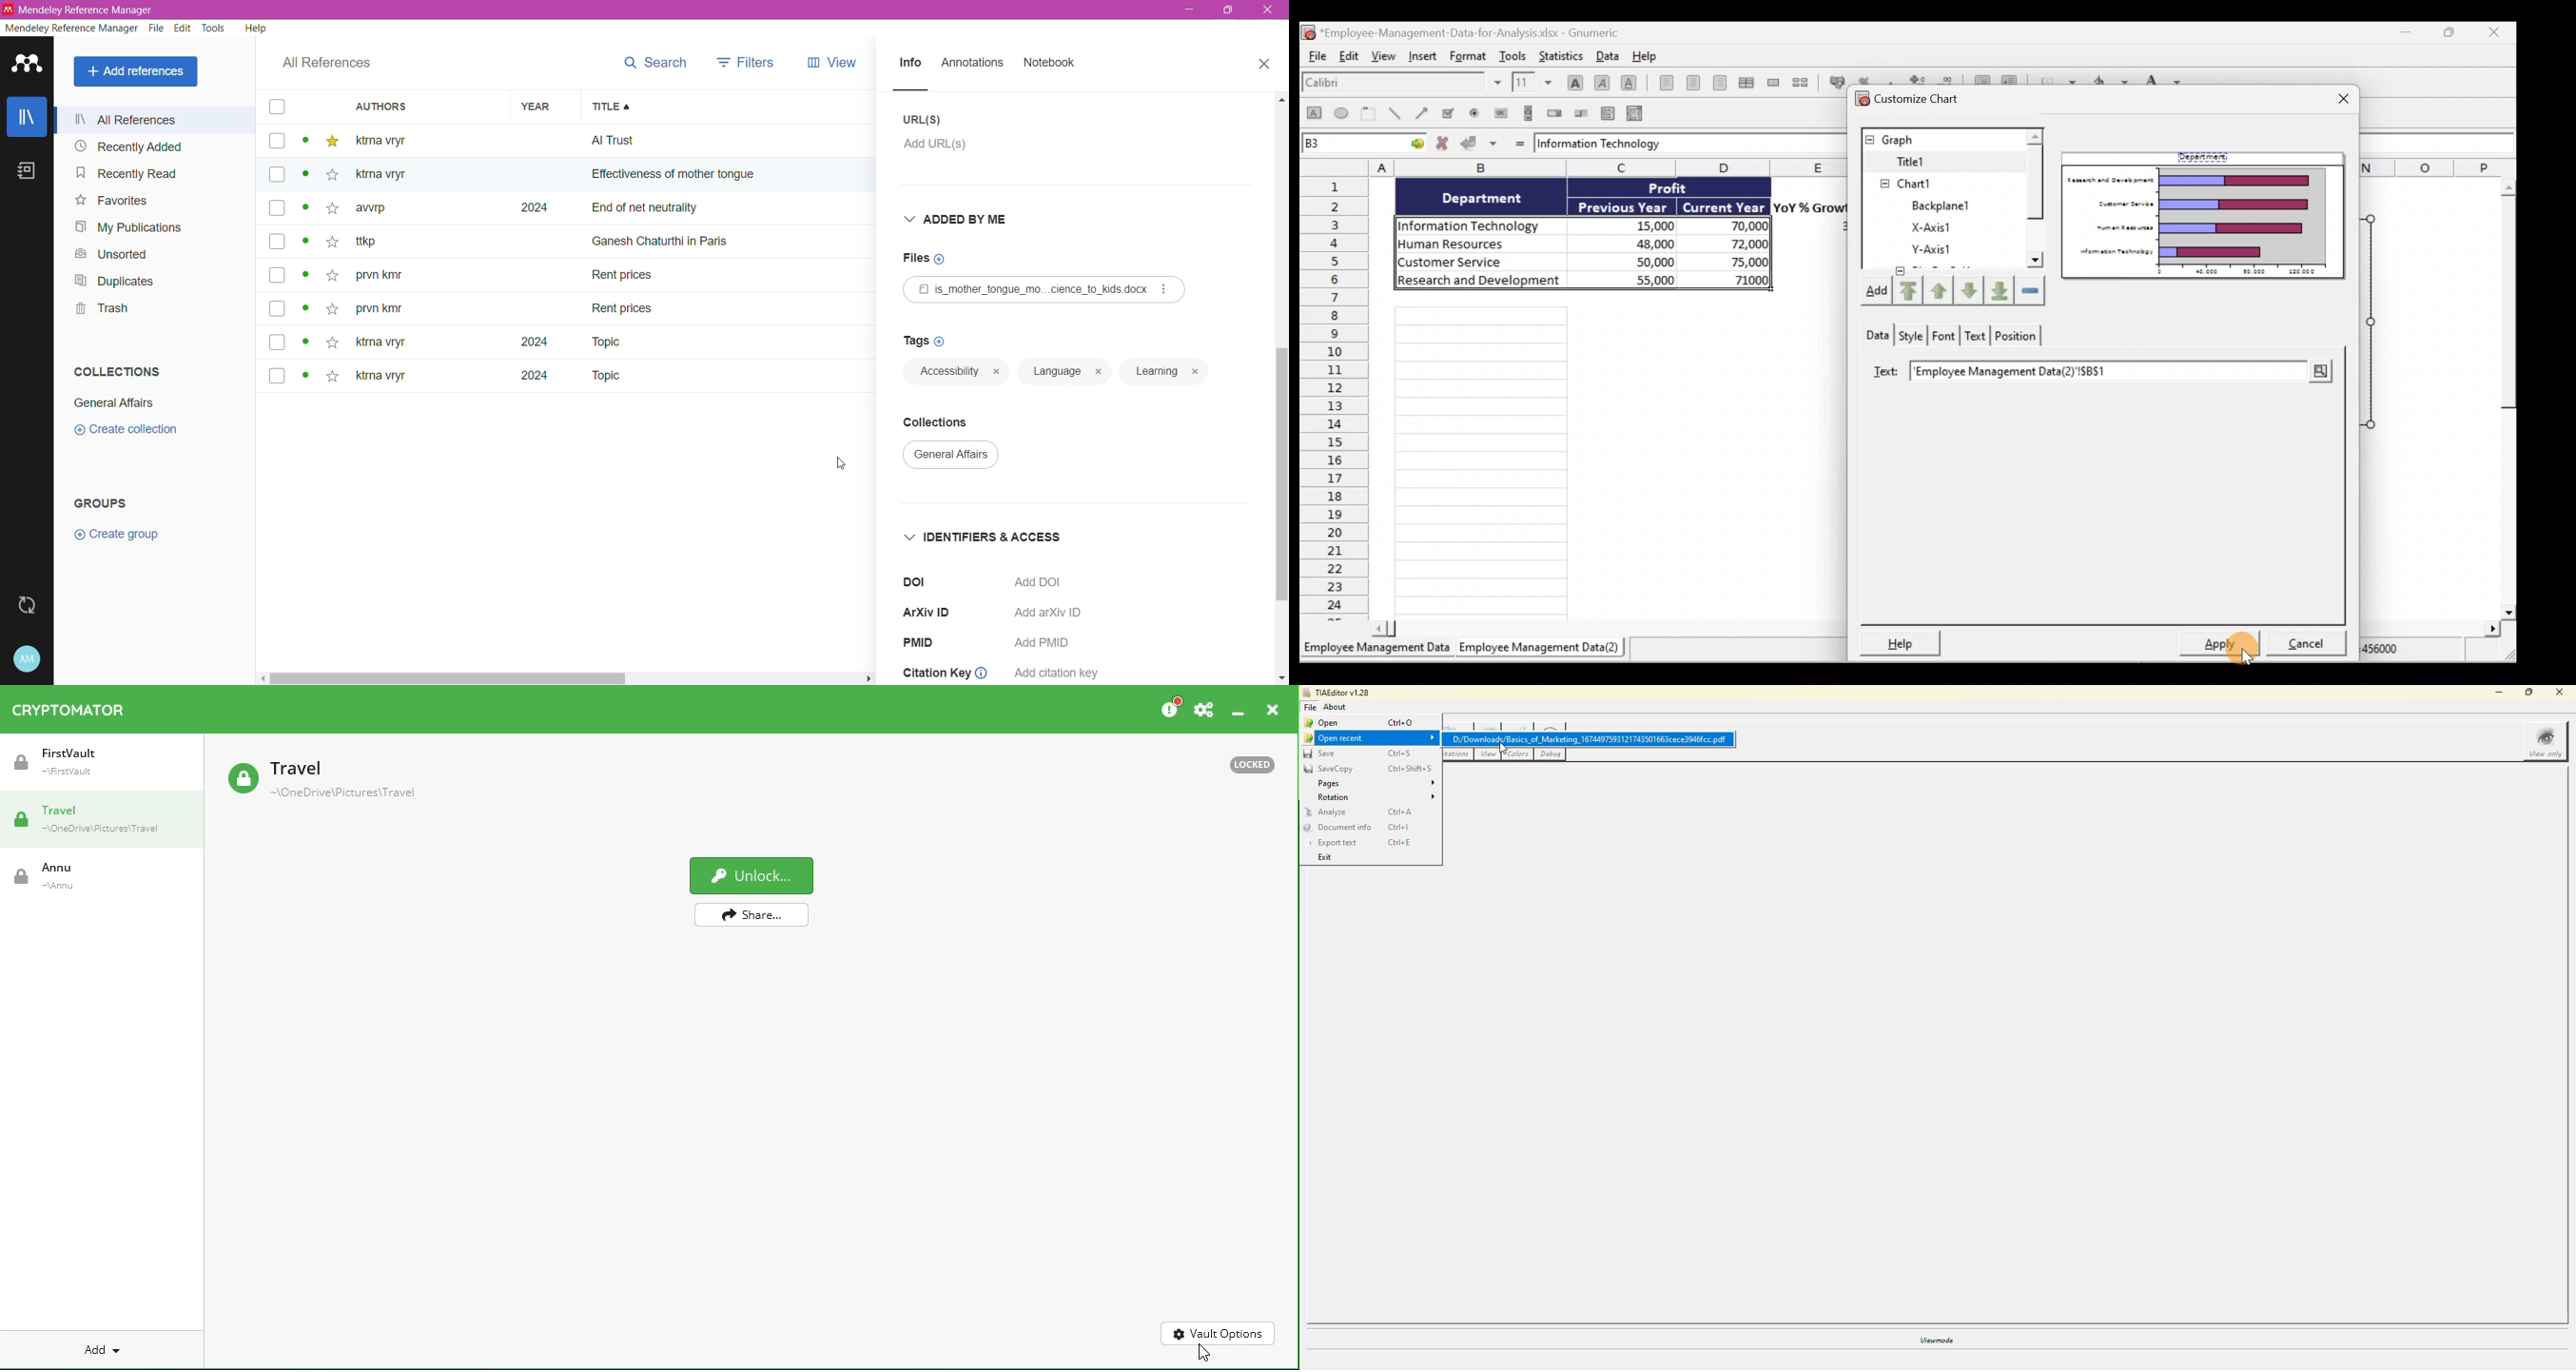 Image resolution: width=2576 pixels, height=1372 pixels. I want to click on box, so click(278, 310).